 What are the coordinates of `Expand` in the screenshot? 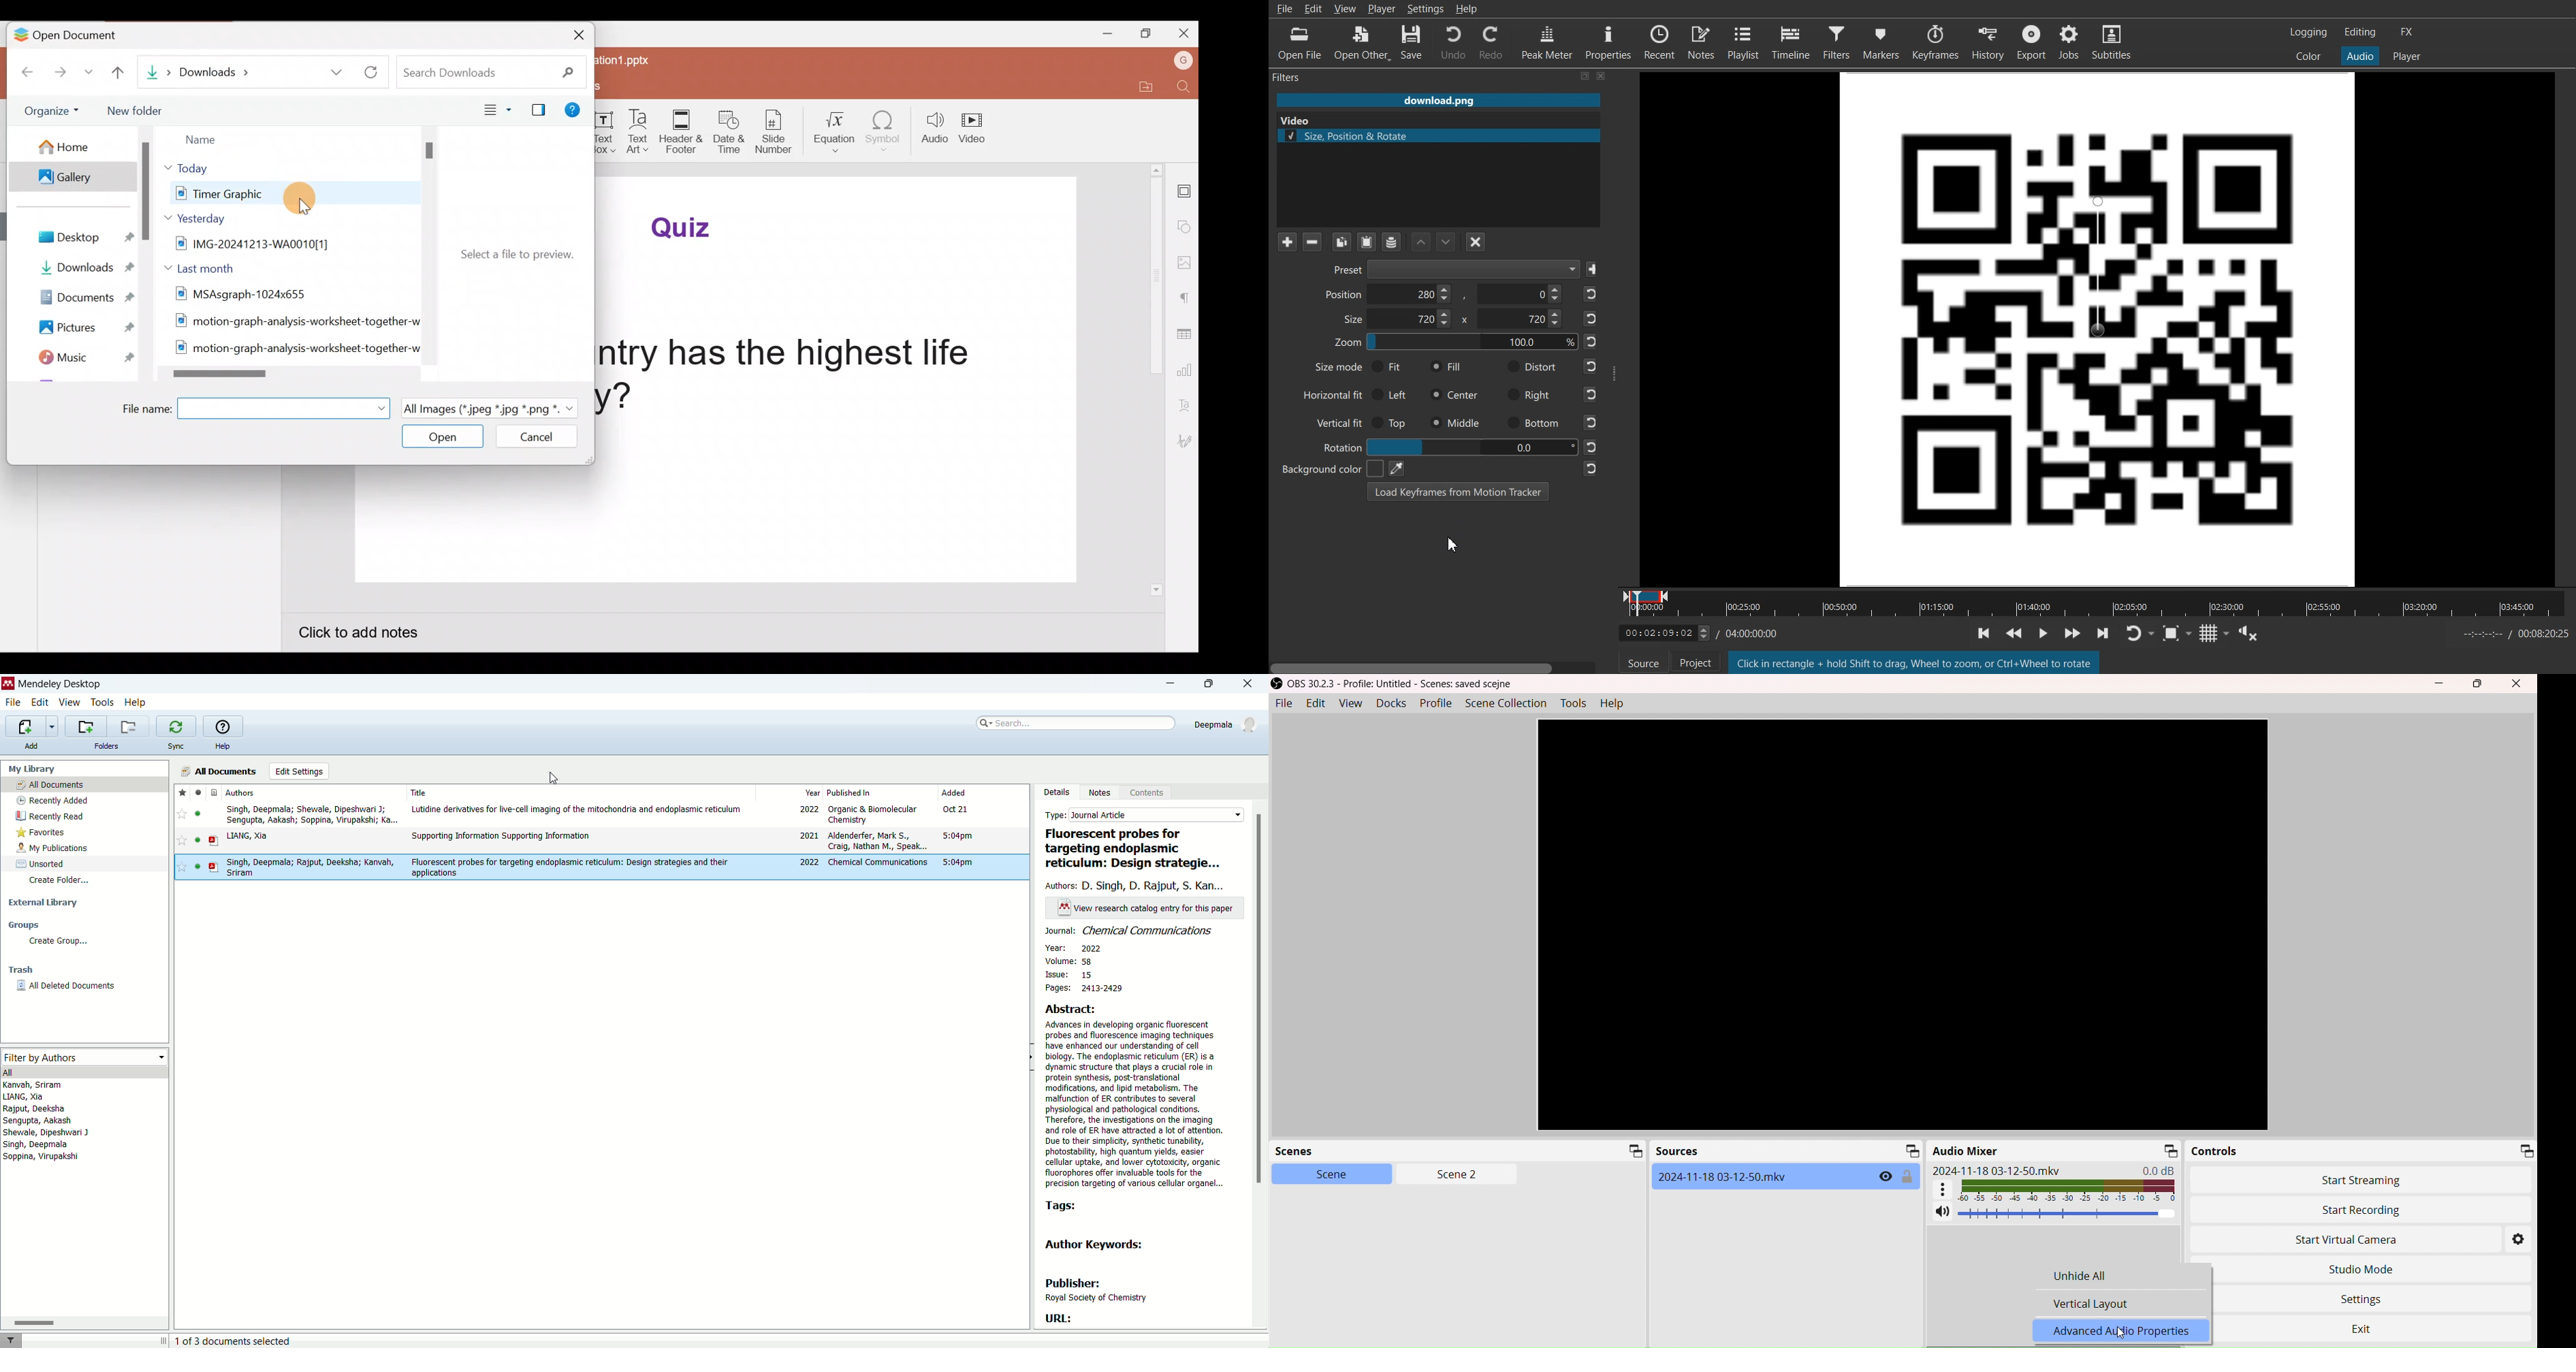 It's located at (2169, 1150).